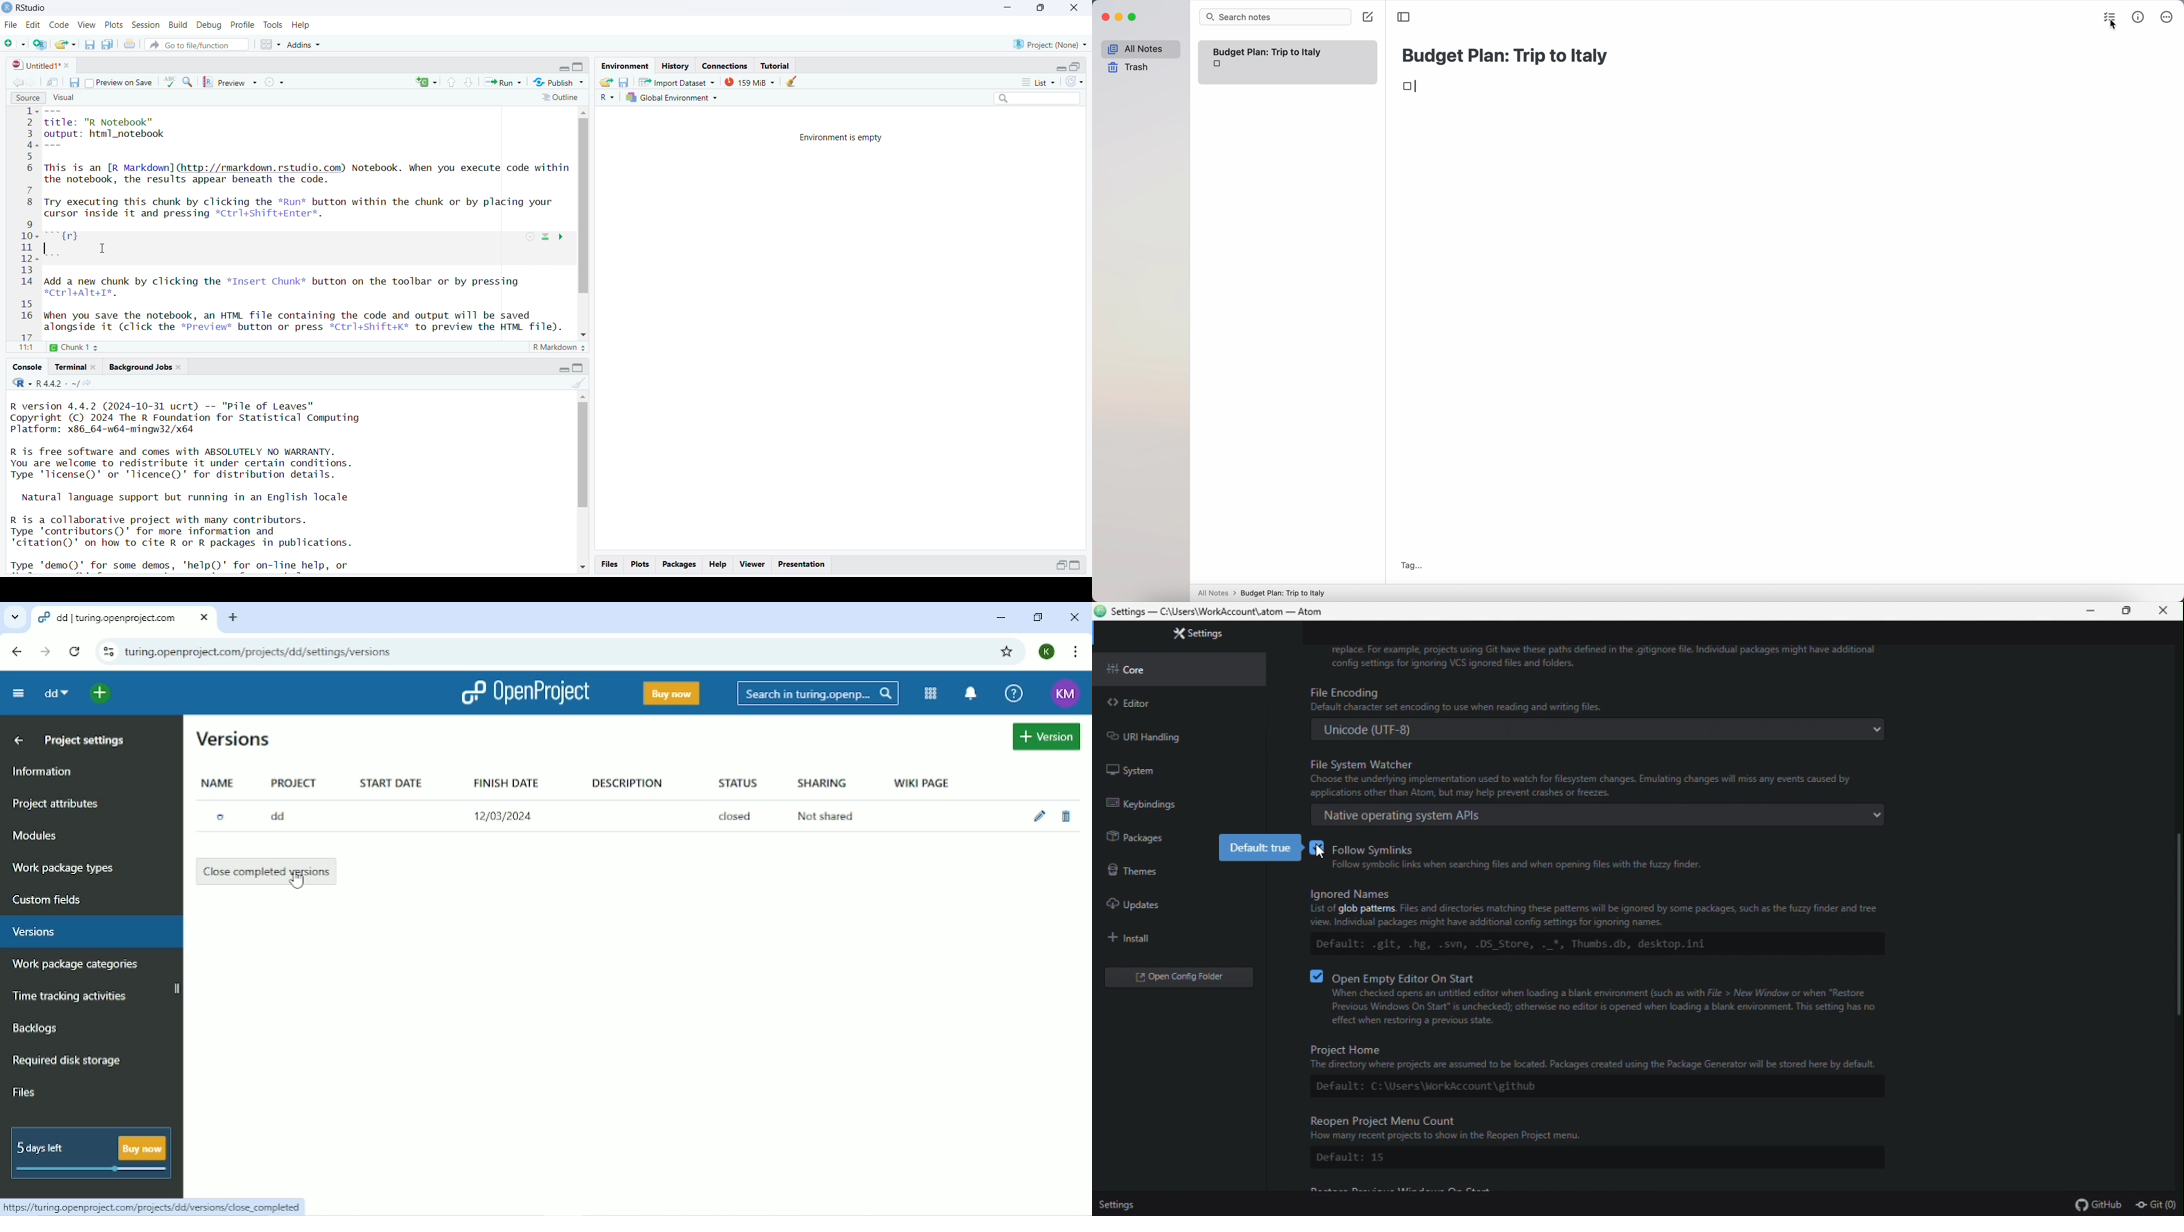 The width and height of the screenshot is (2184, 1232). Describe the element at coordinates (639, 565) in the screenshot. I see `plots` at that location.